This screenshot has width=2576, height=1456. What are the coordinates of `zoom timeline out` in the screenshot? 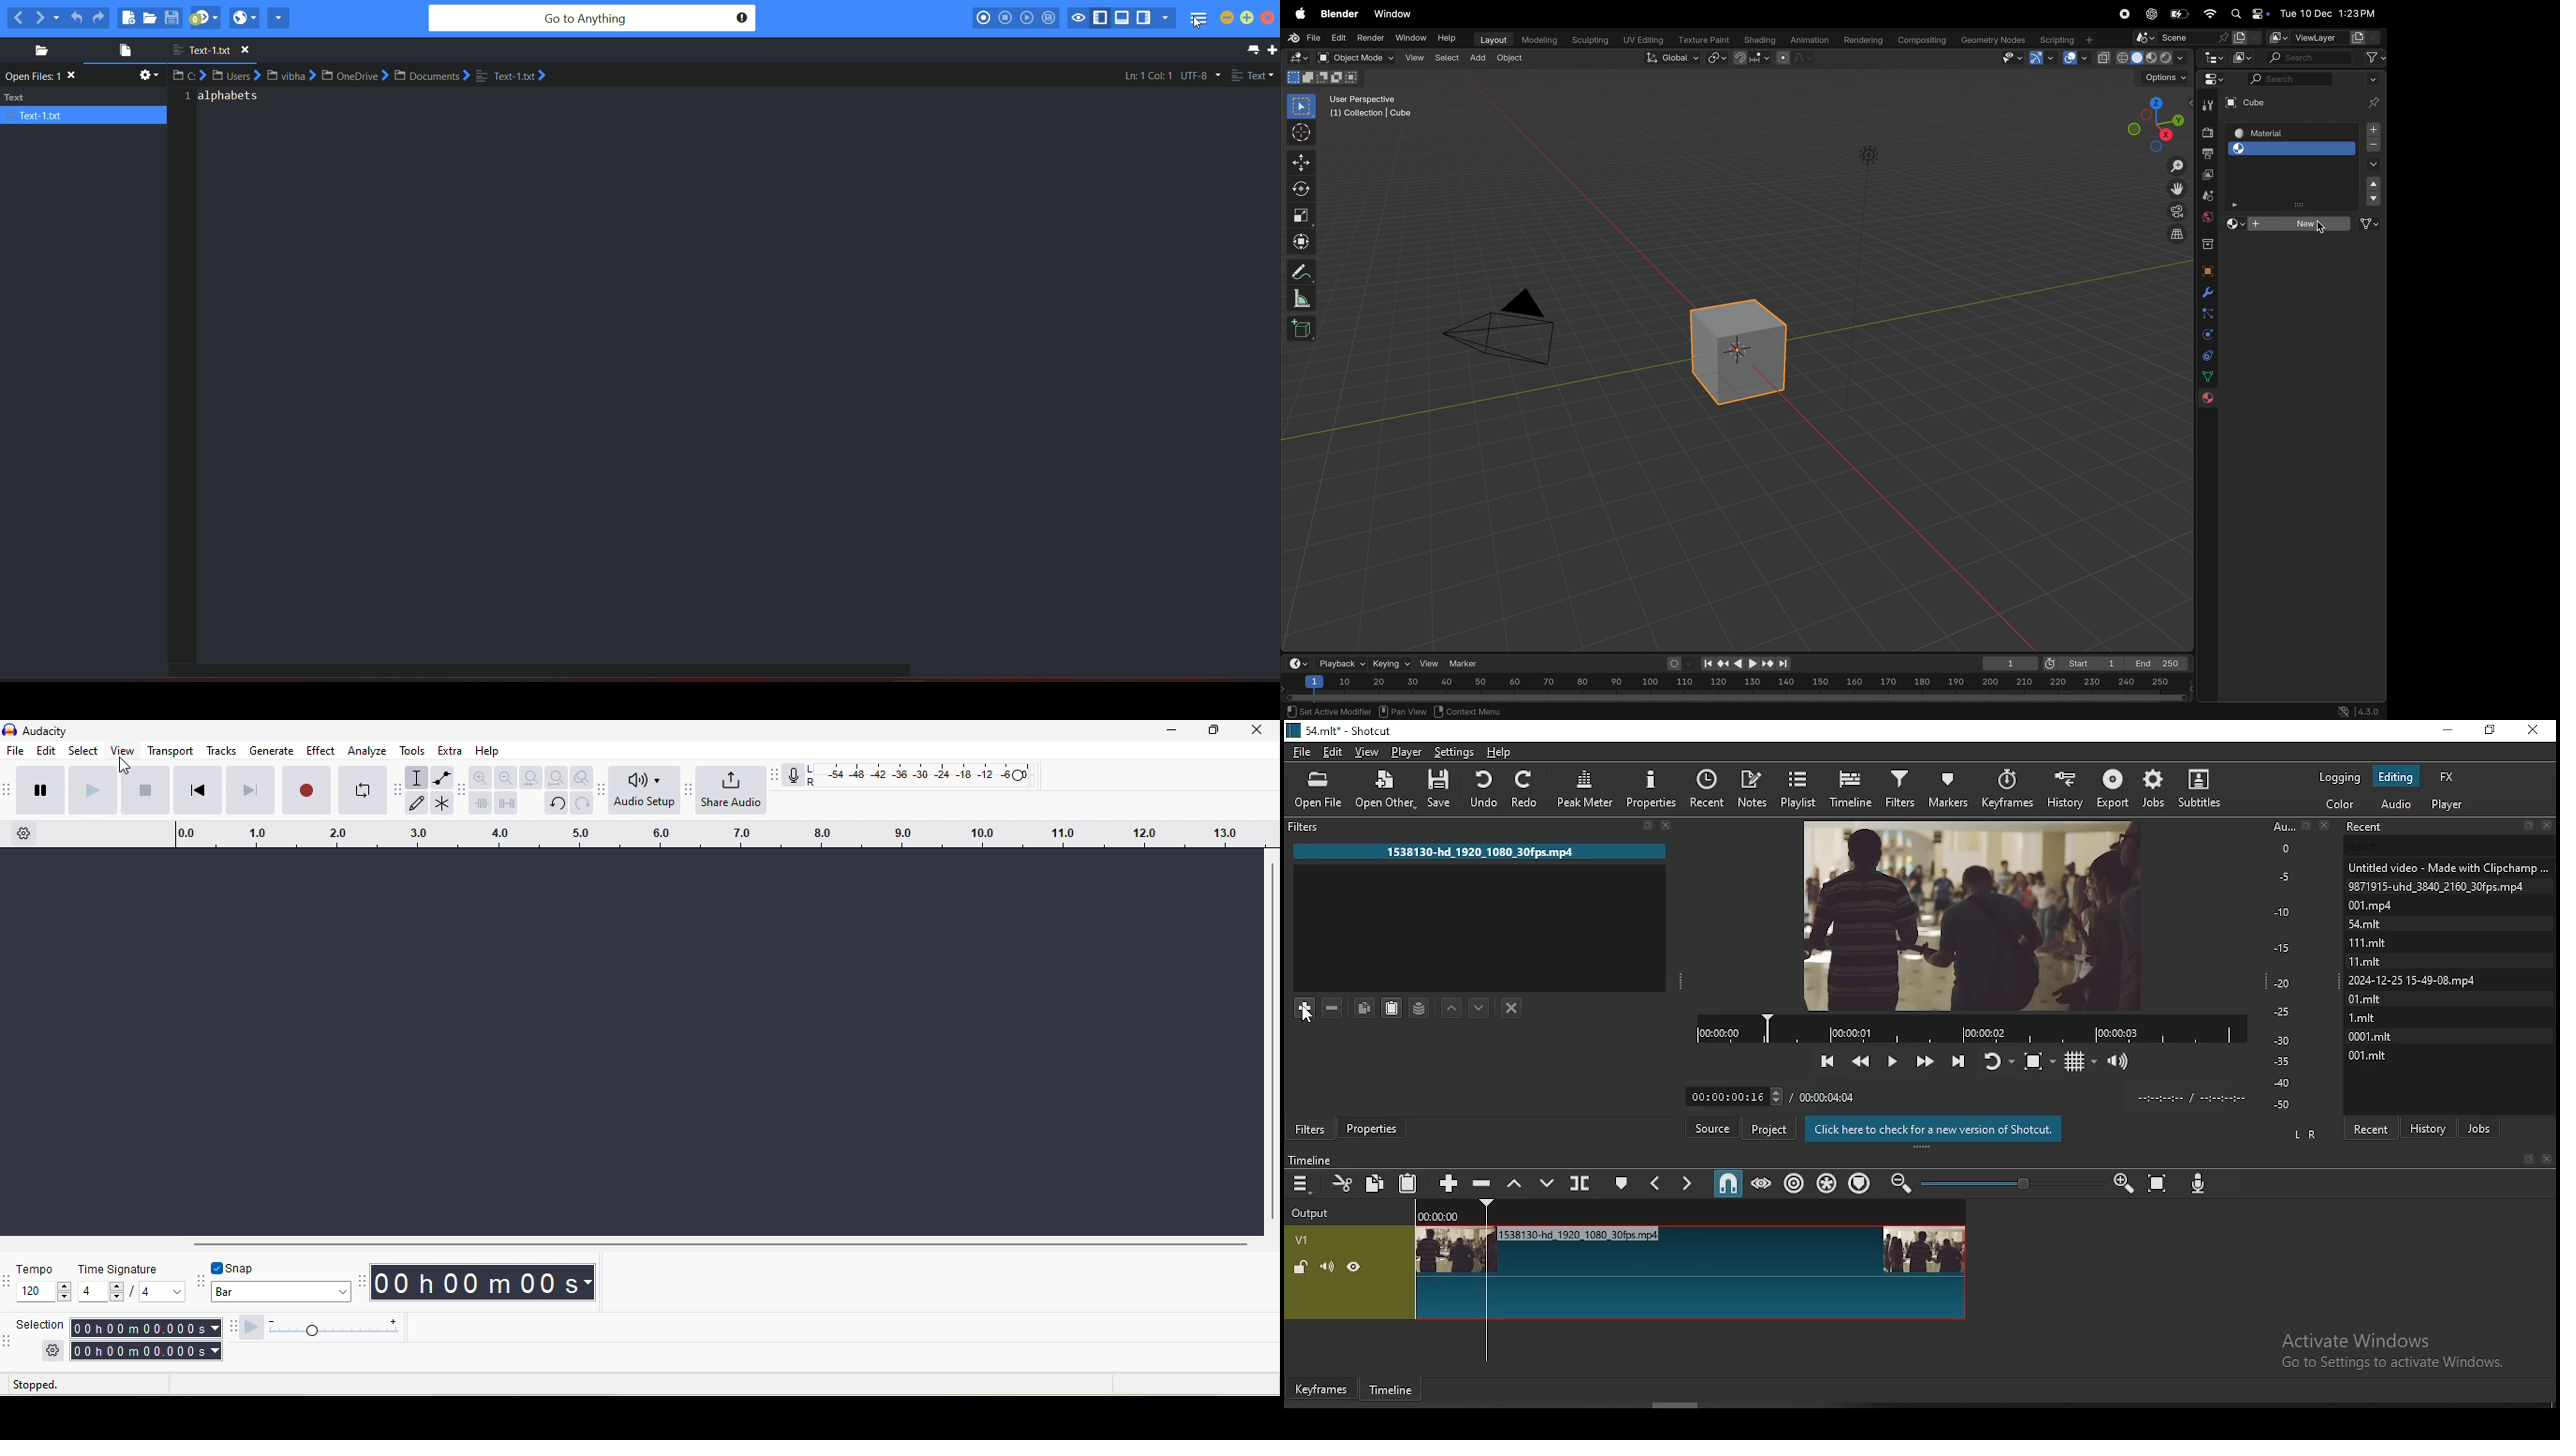 It's located at (2123, 1186).